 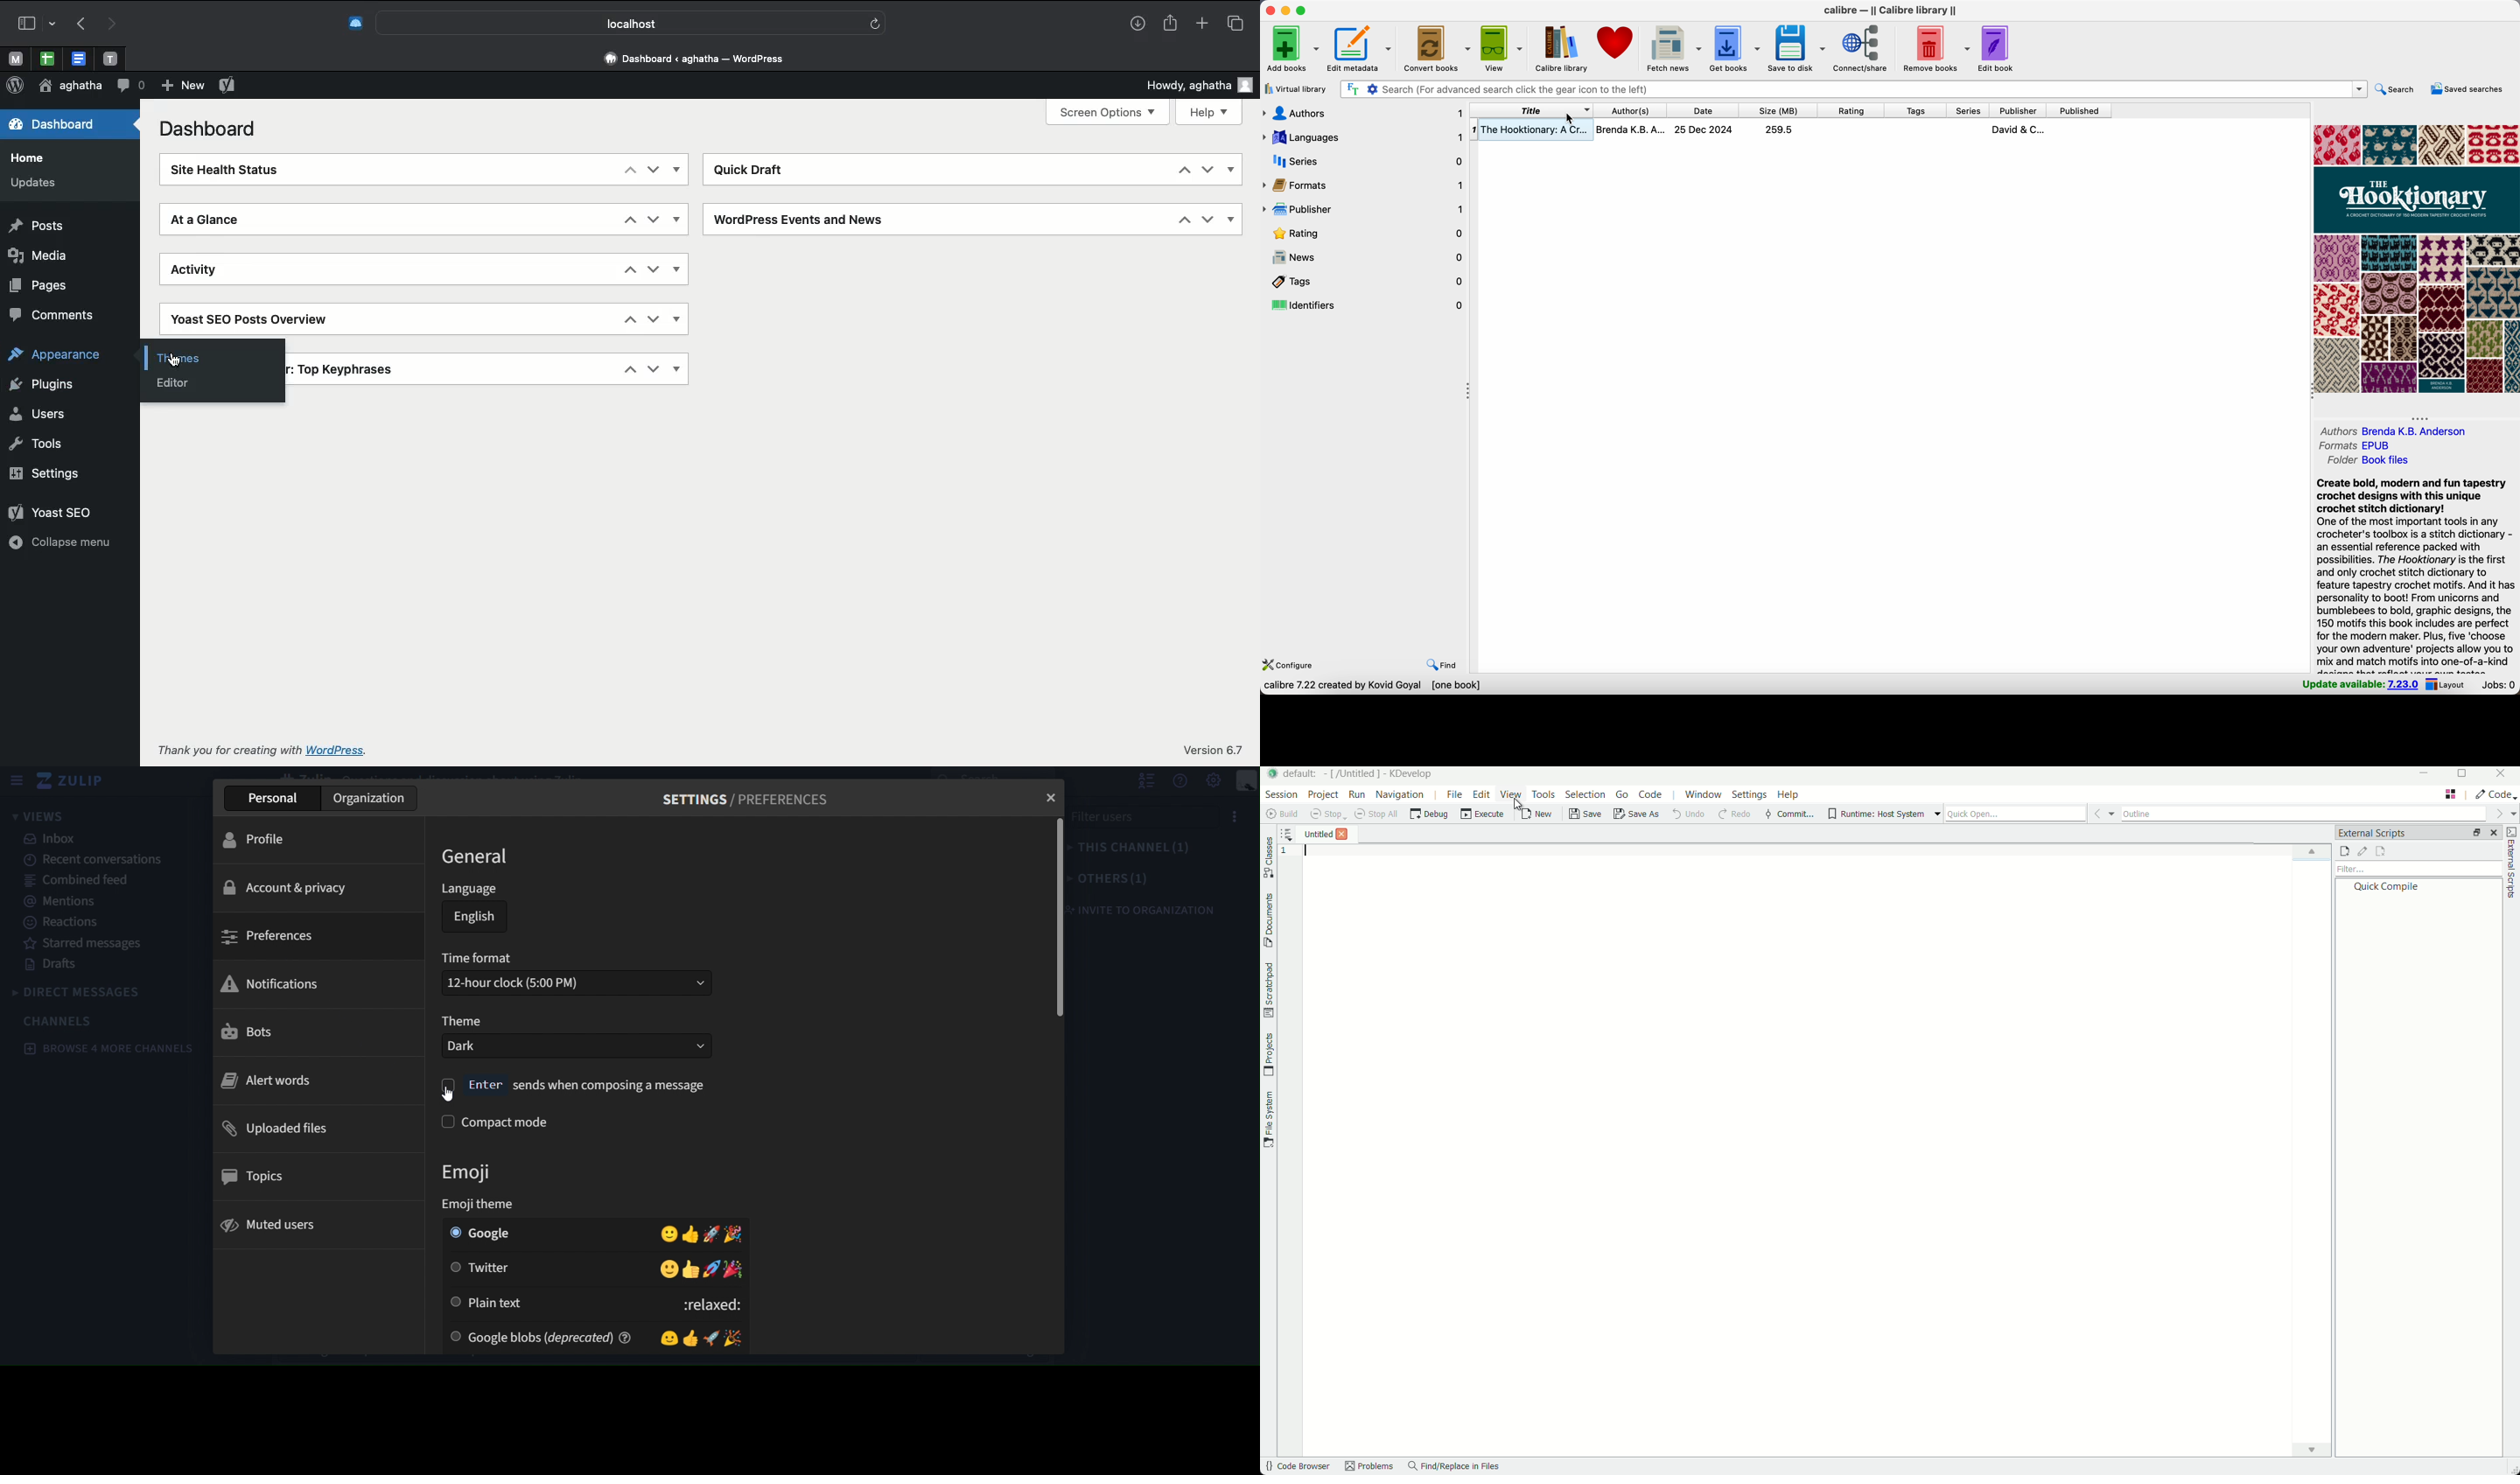 I want to click on Show, so click(x=676, y=269).